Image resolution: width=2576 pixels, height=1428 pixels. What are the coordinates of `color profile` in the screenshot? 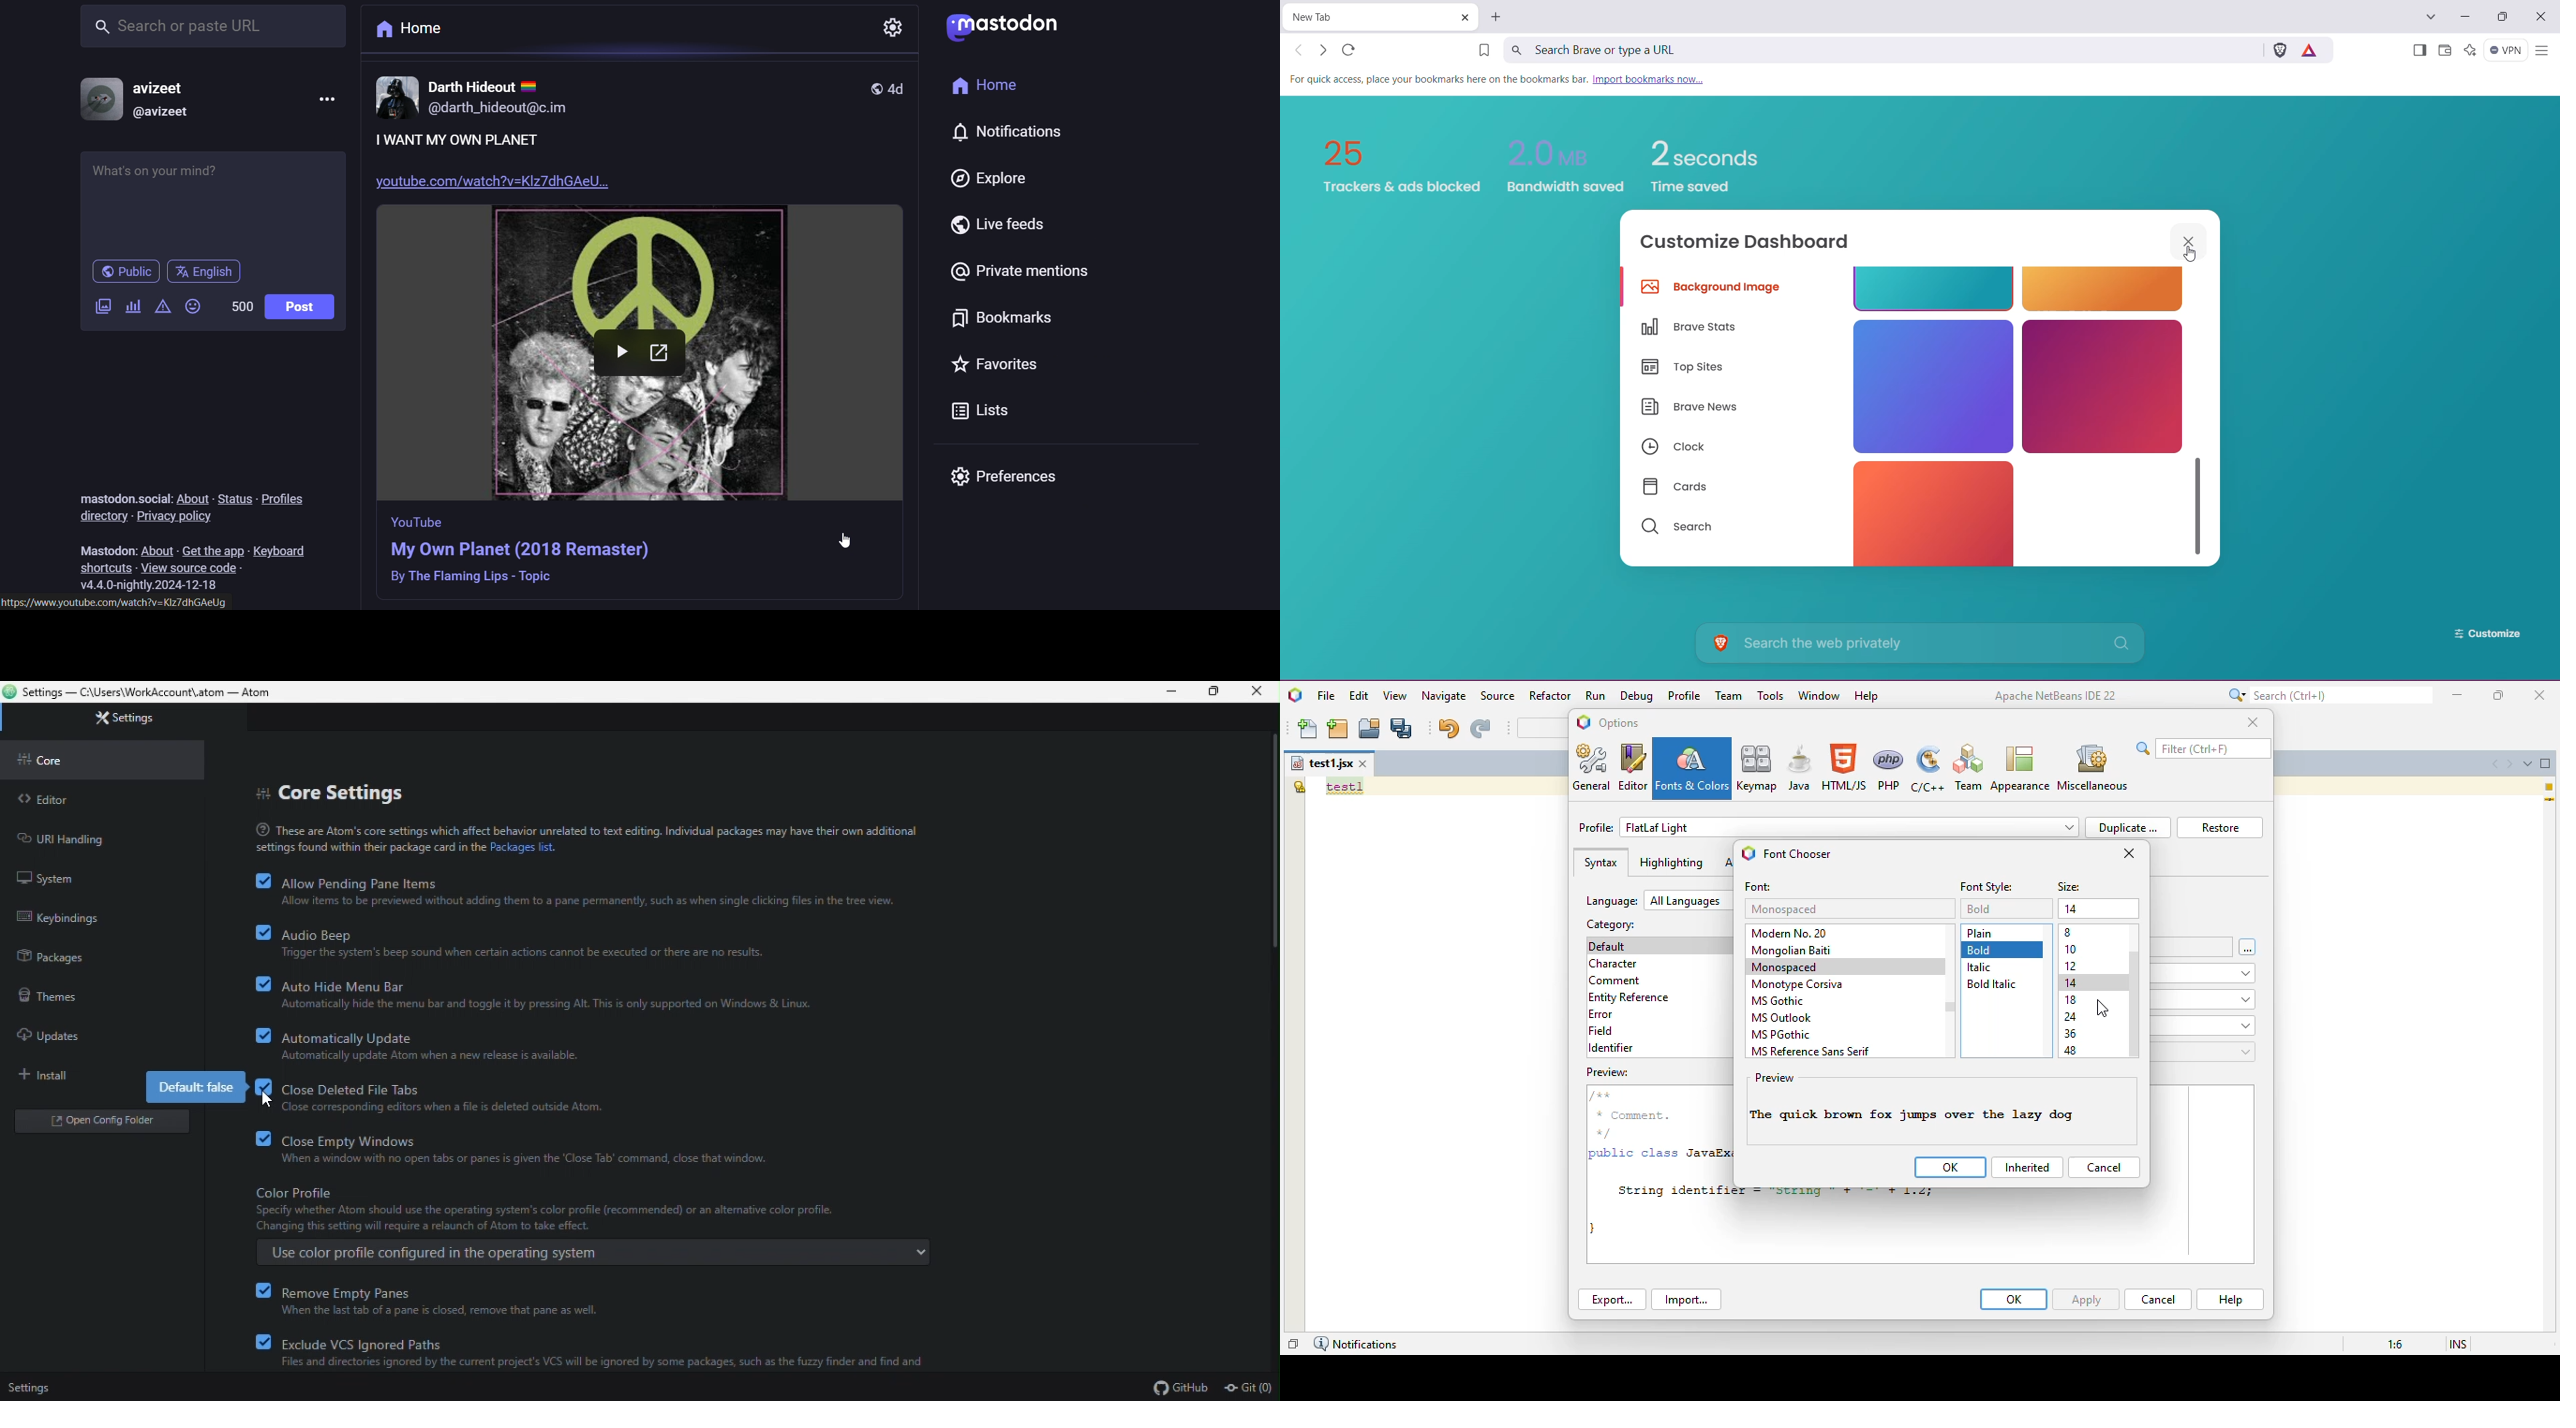 It's located at (590, 1224).